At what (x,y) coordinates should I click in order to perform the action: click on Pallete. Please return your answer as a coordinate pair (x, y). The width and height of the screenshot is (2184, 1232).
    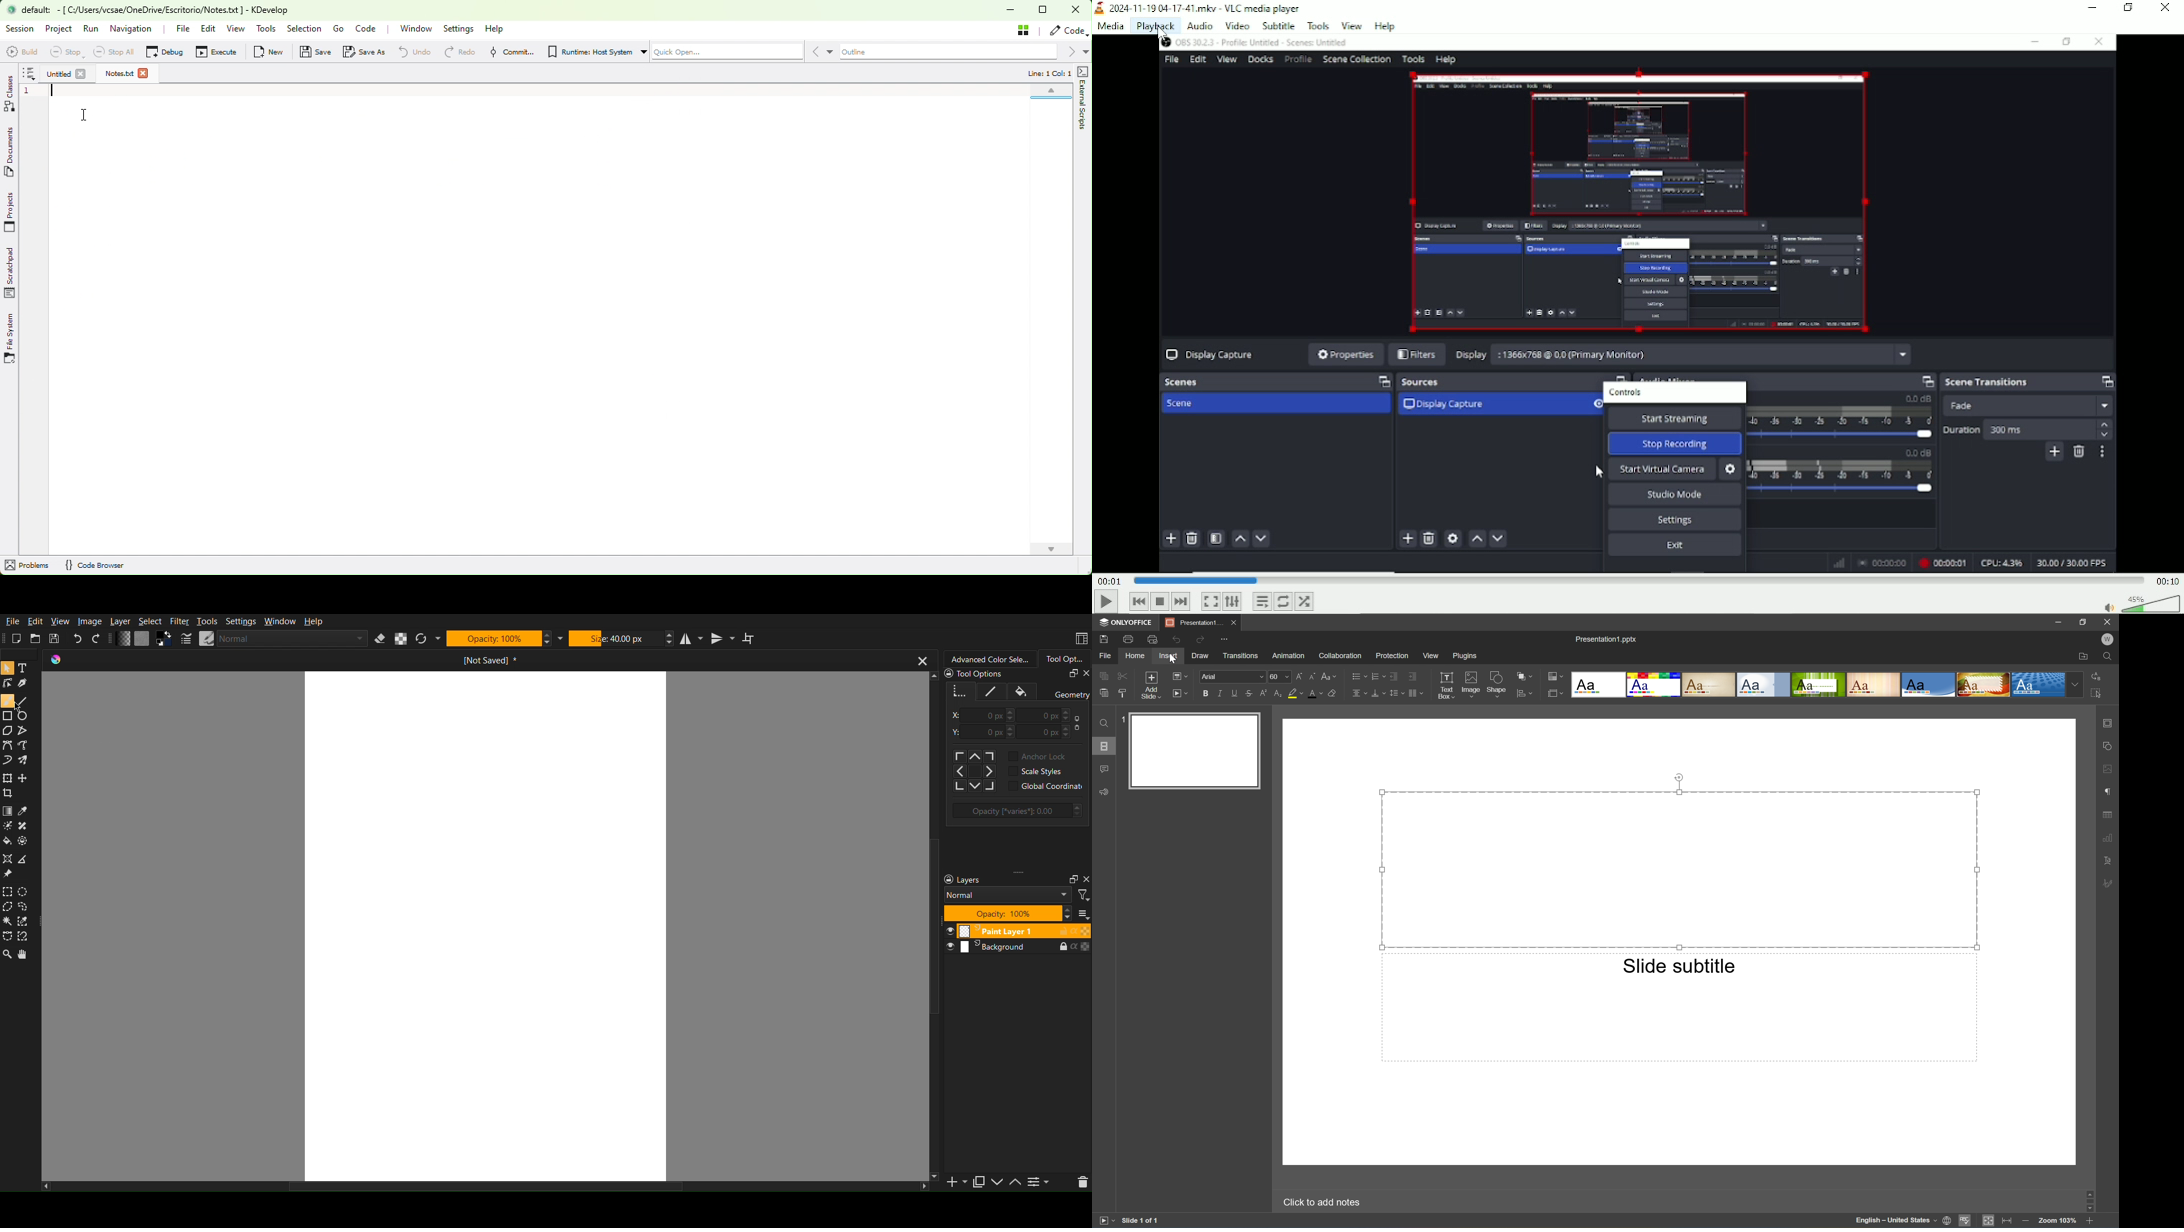
    Looking at the image, I should click on (25, 840).